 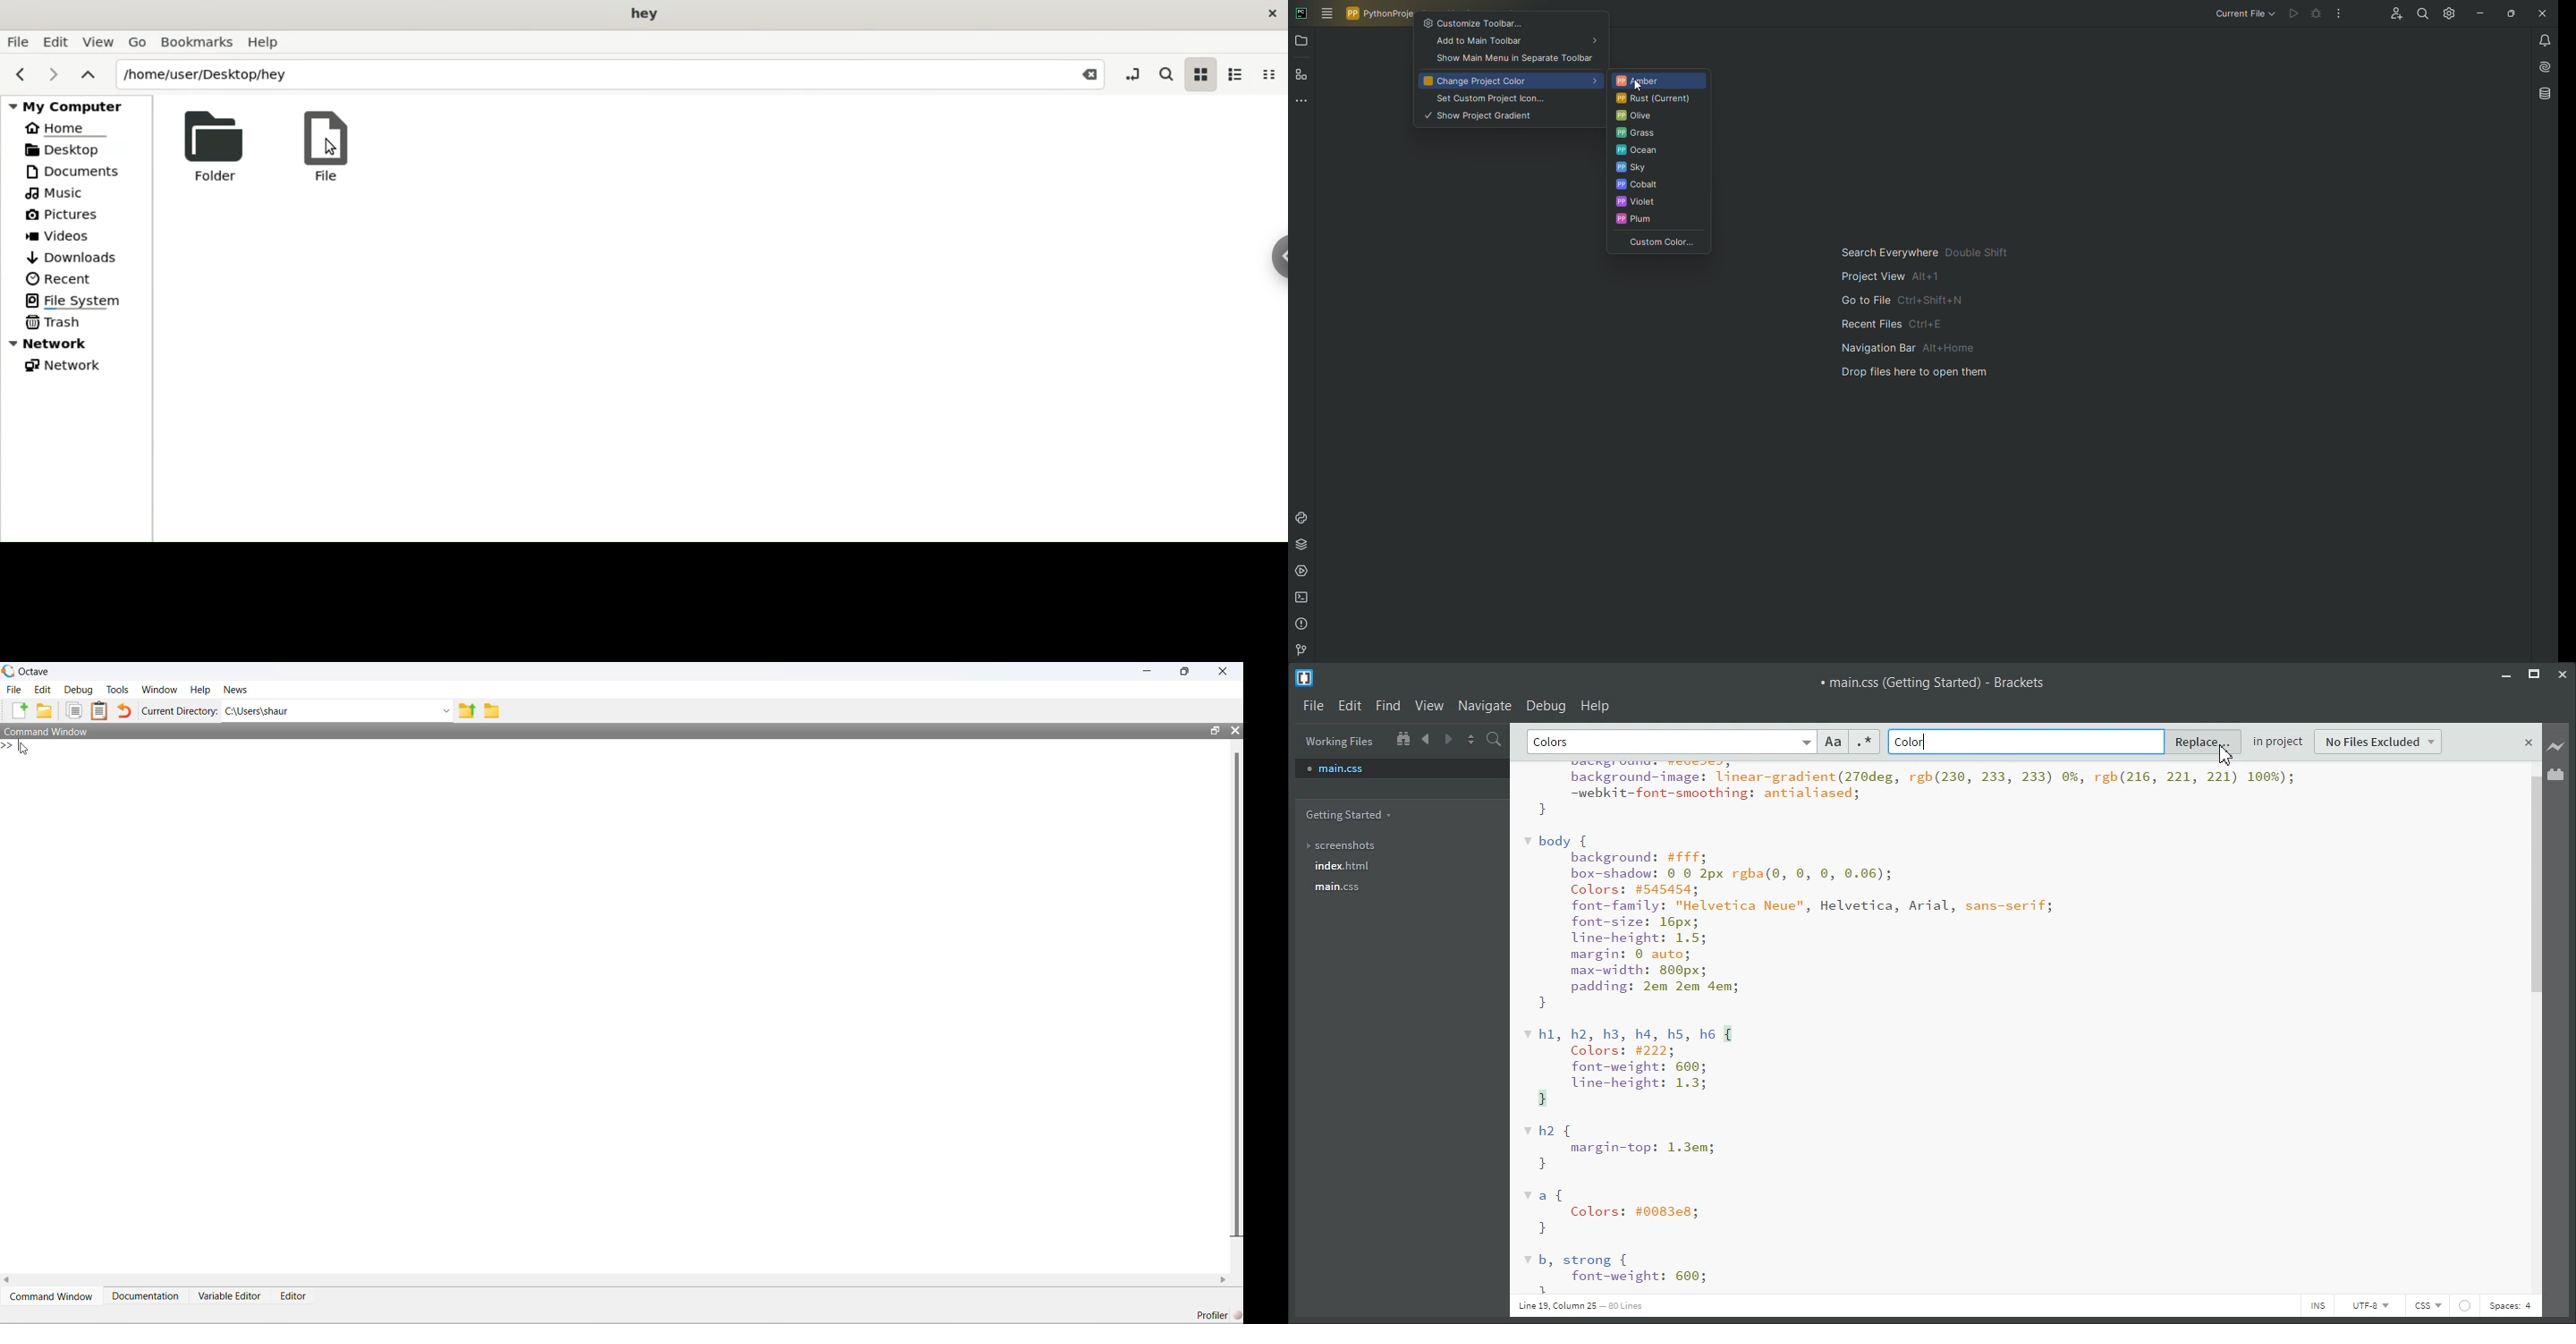 I want to click on Set Custom Icon, so click(x=1506, y=99).